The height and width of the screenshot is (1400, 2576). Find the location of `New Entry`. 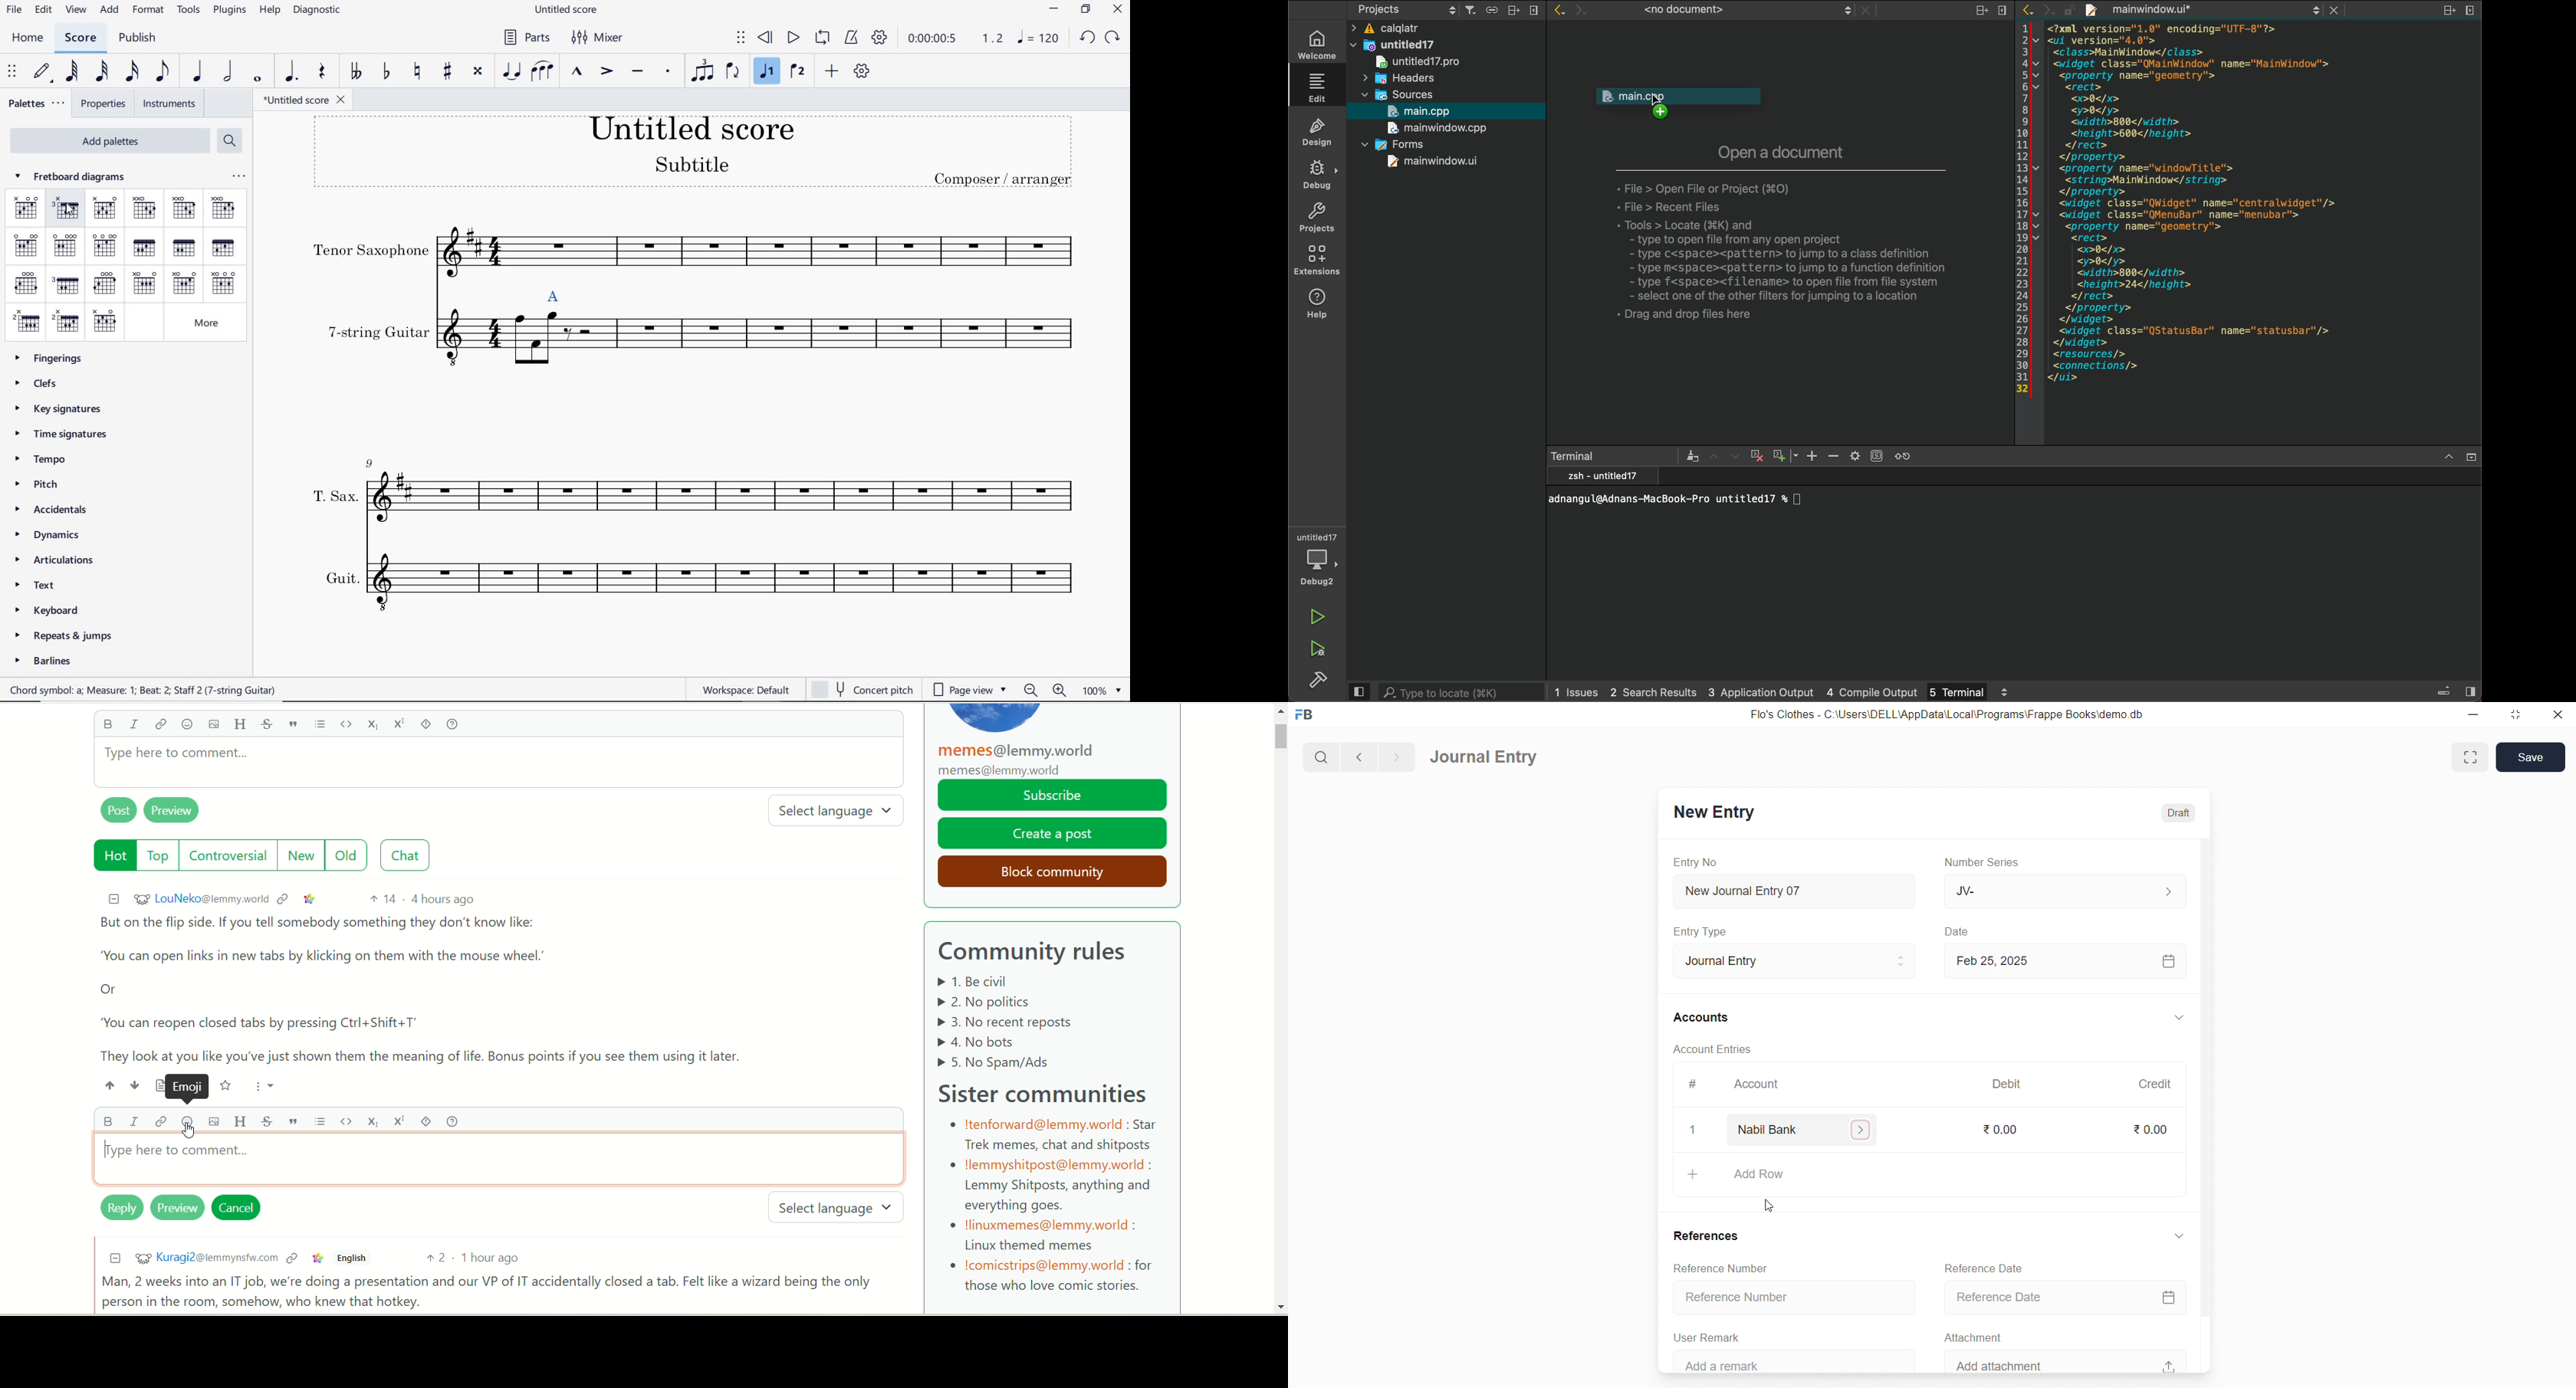

New Entry is located at coordinates (1713, 812).